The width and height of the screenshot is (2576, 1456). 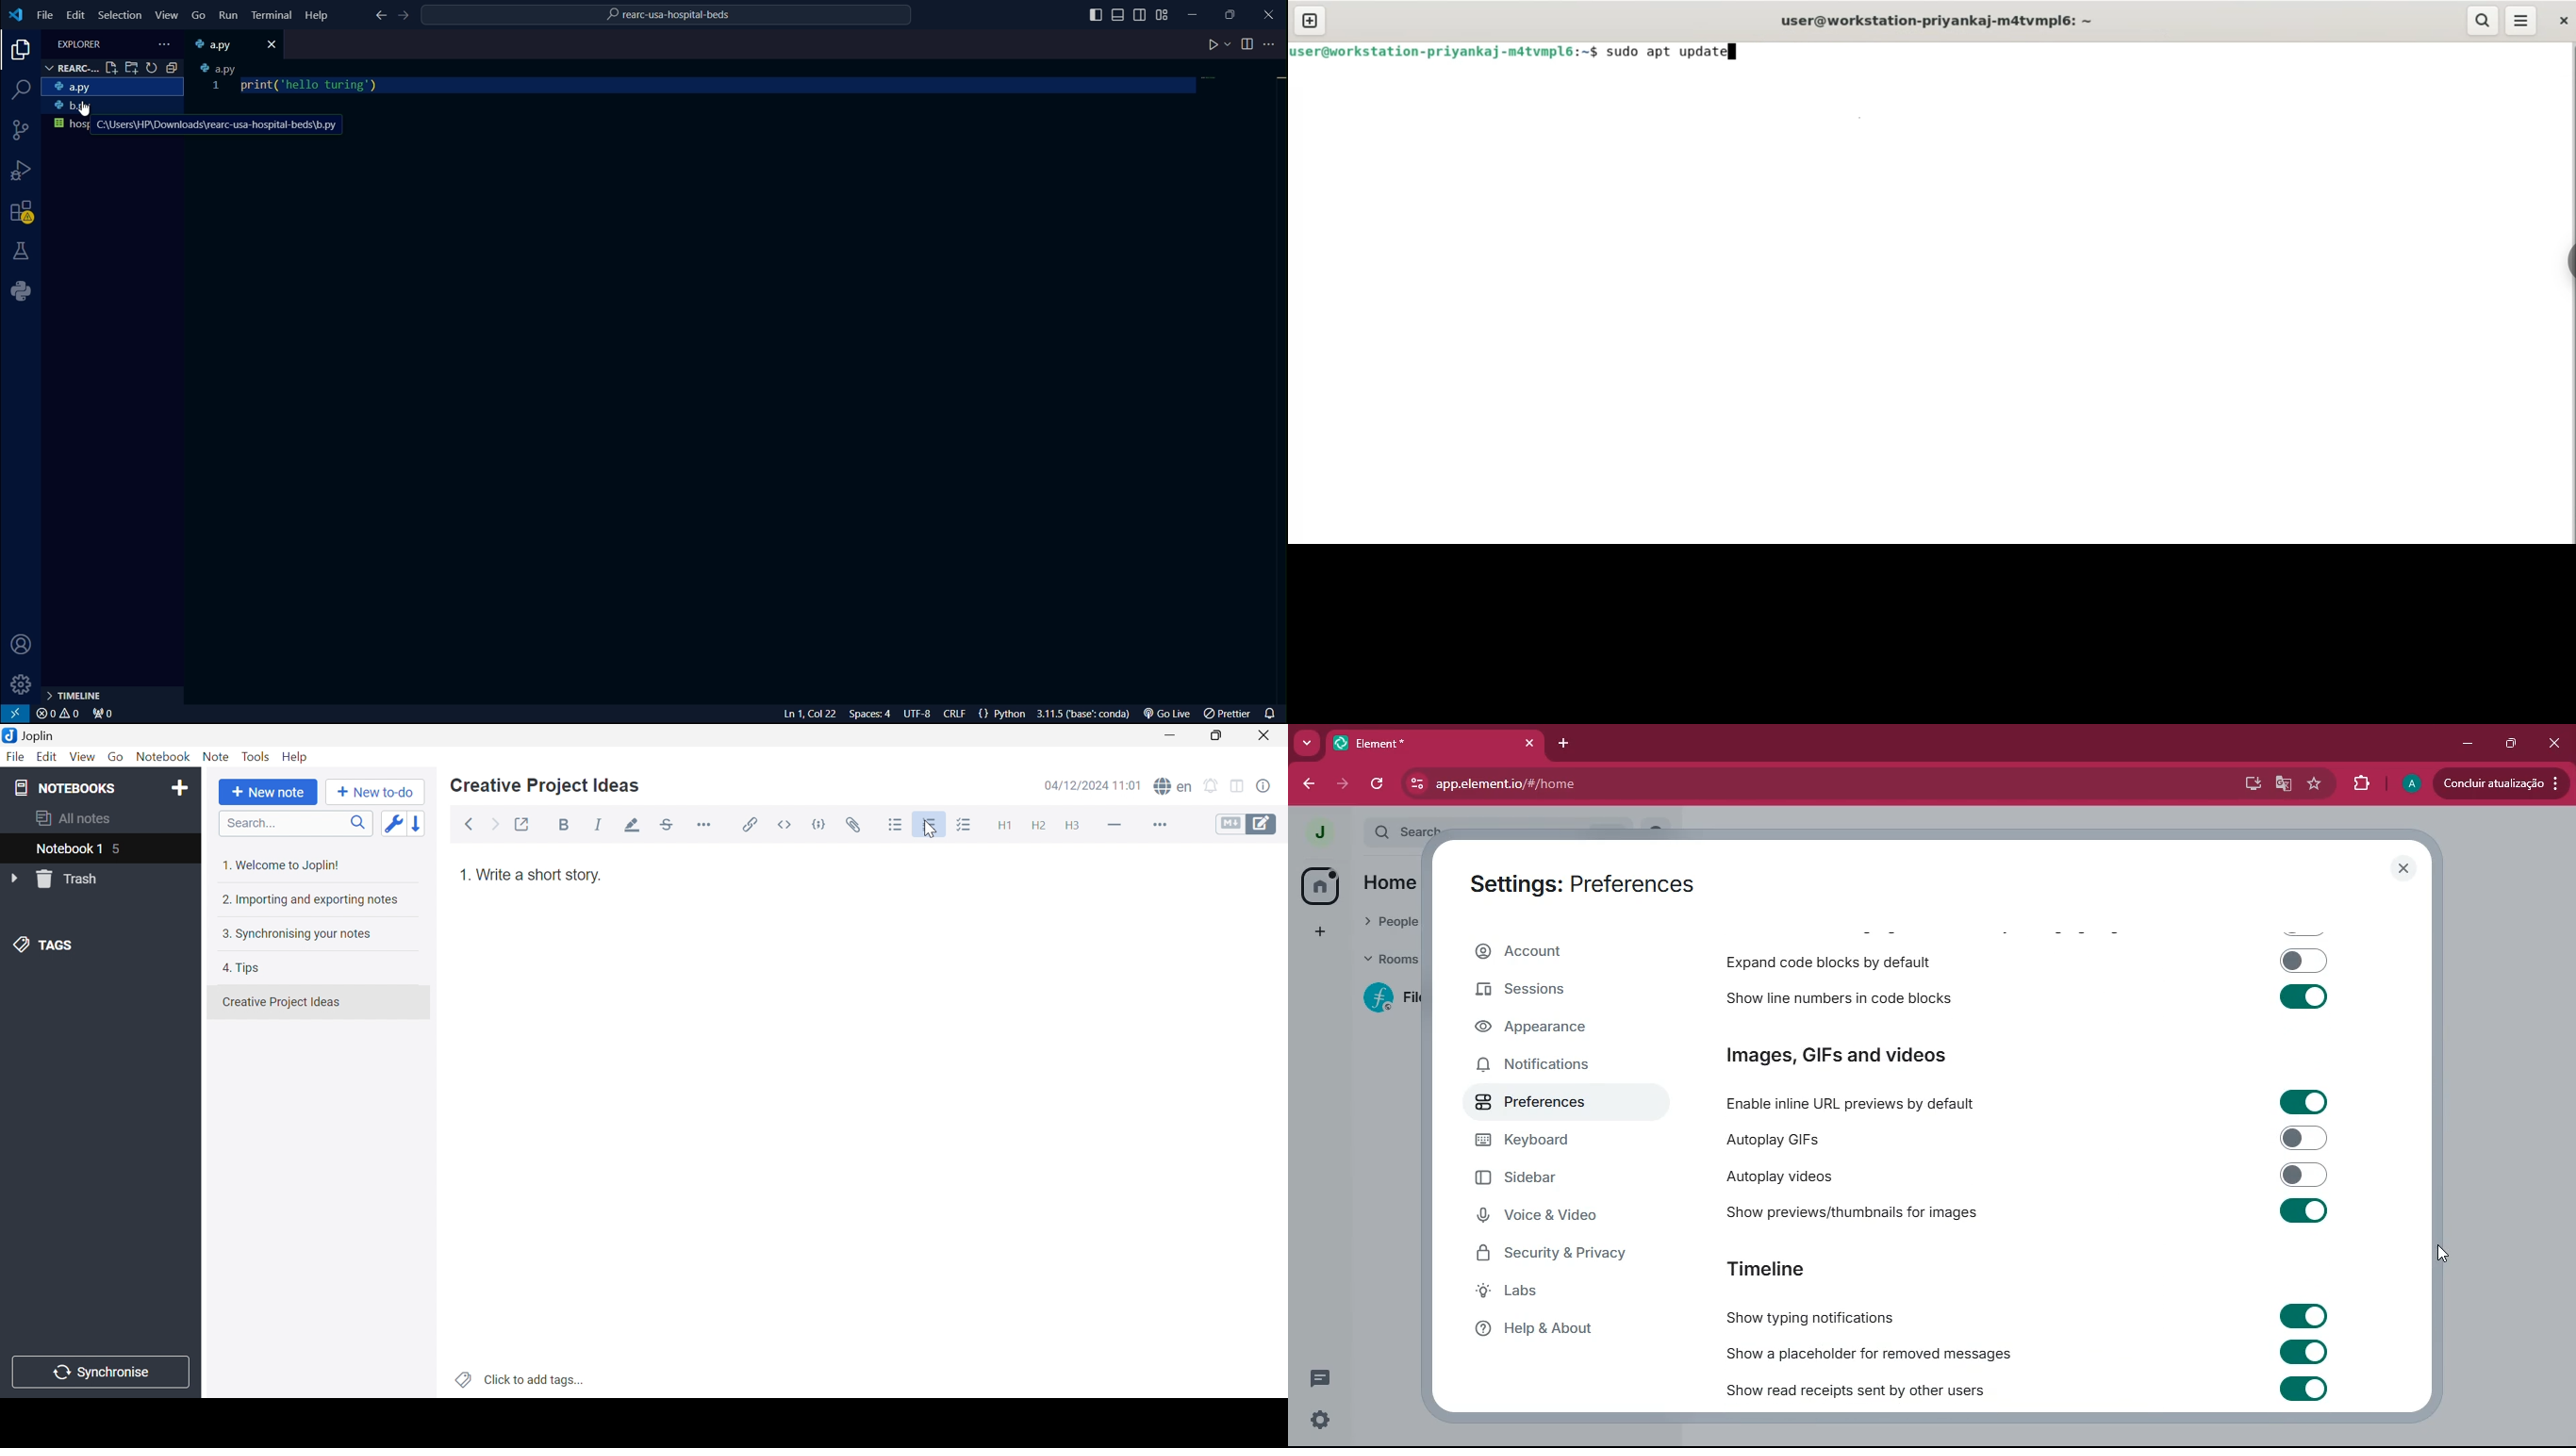 What do you see at coordinates (17, 879) in the screenshot?
I see `Drop Down` at bounding box center [17, 879].